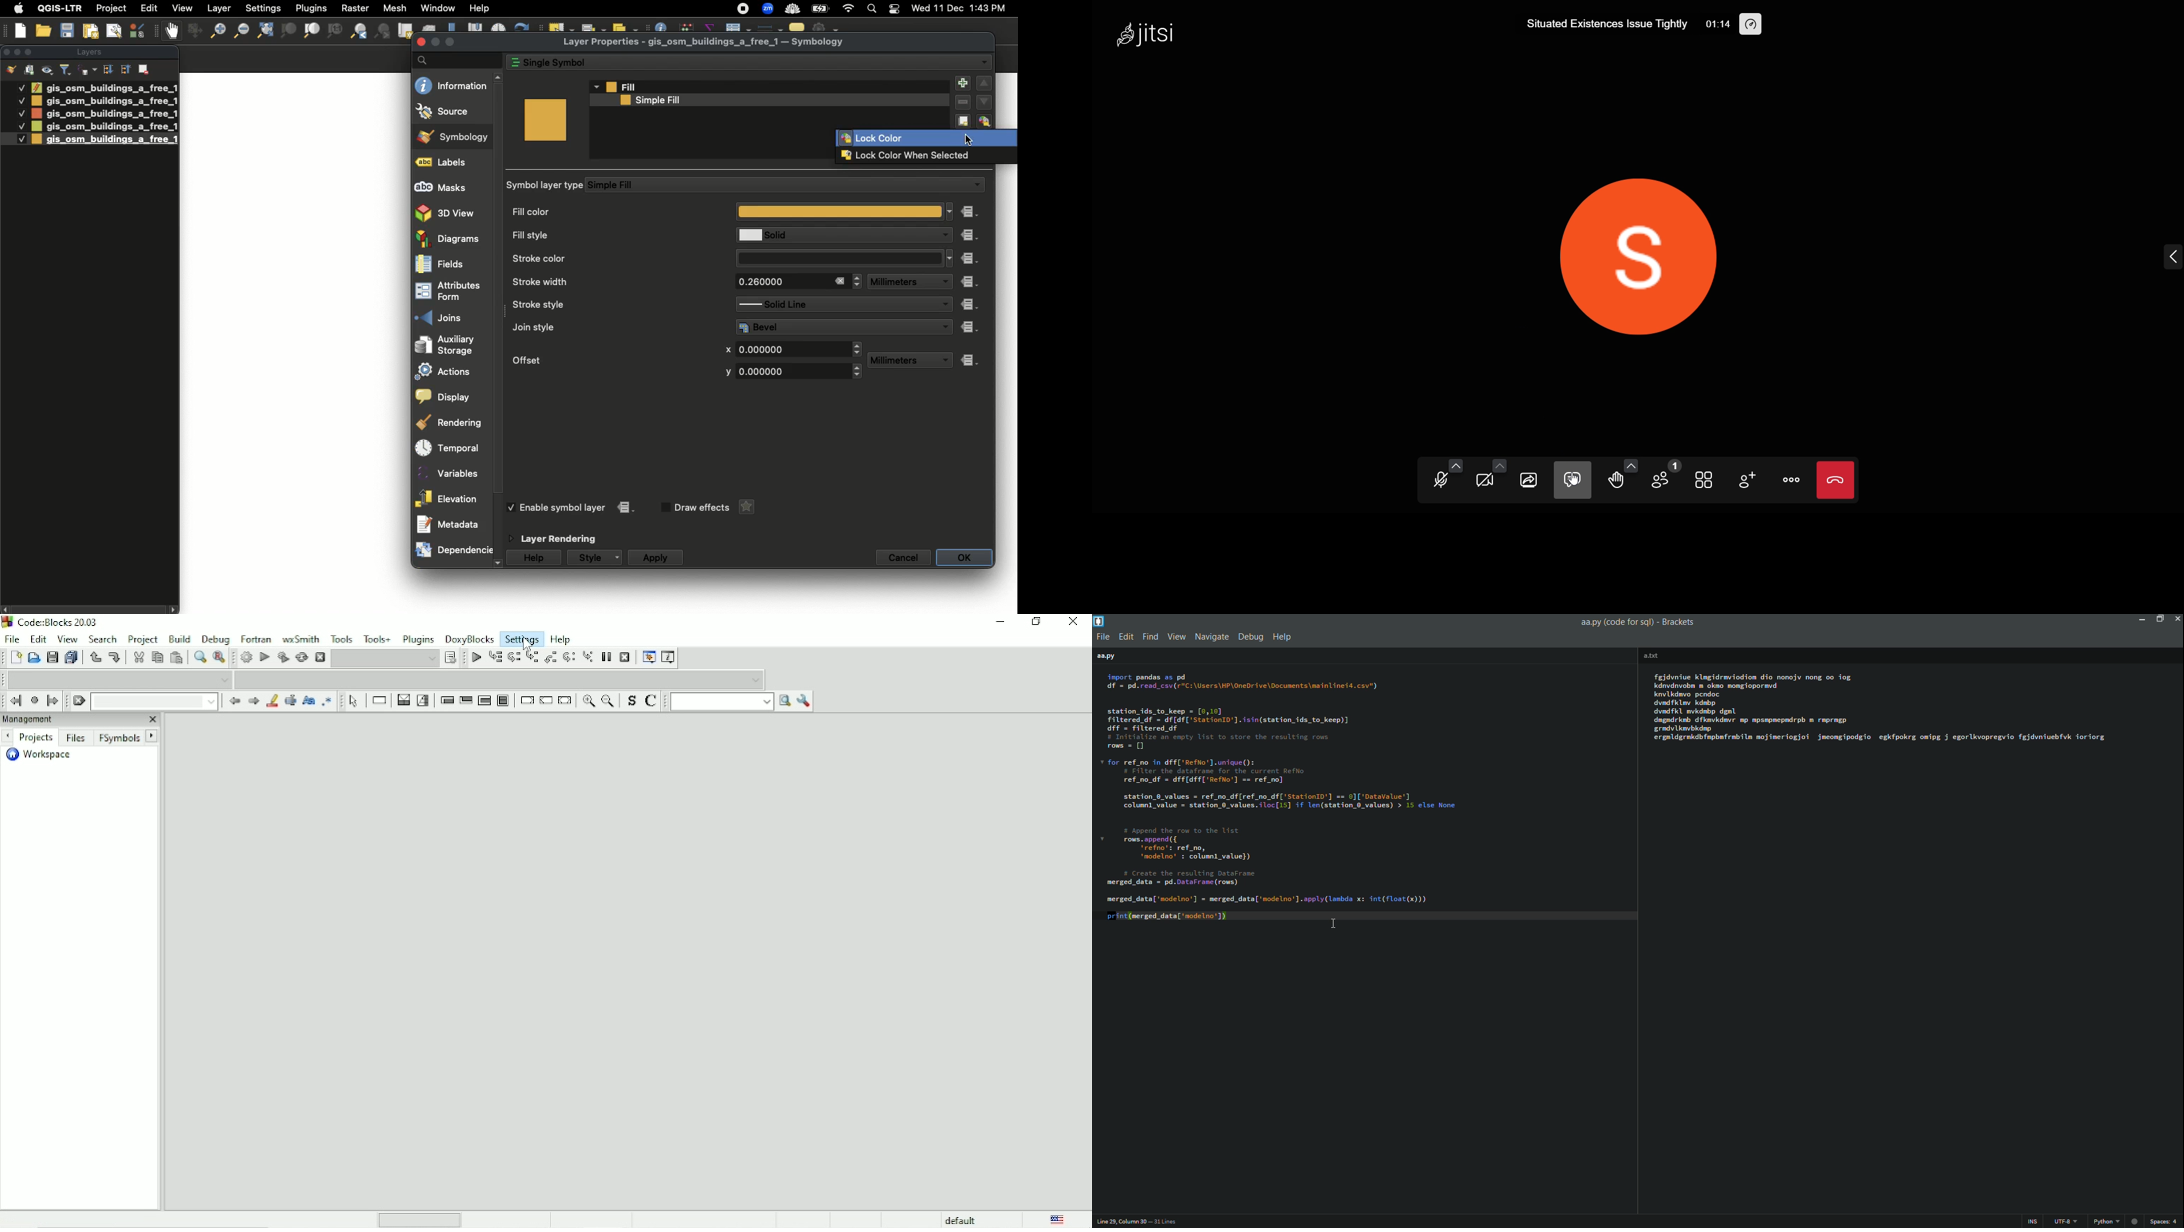 This screenshot has height=1232, width=2184. I want to click on Edit, so click(38, 639).